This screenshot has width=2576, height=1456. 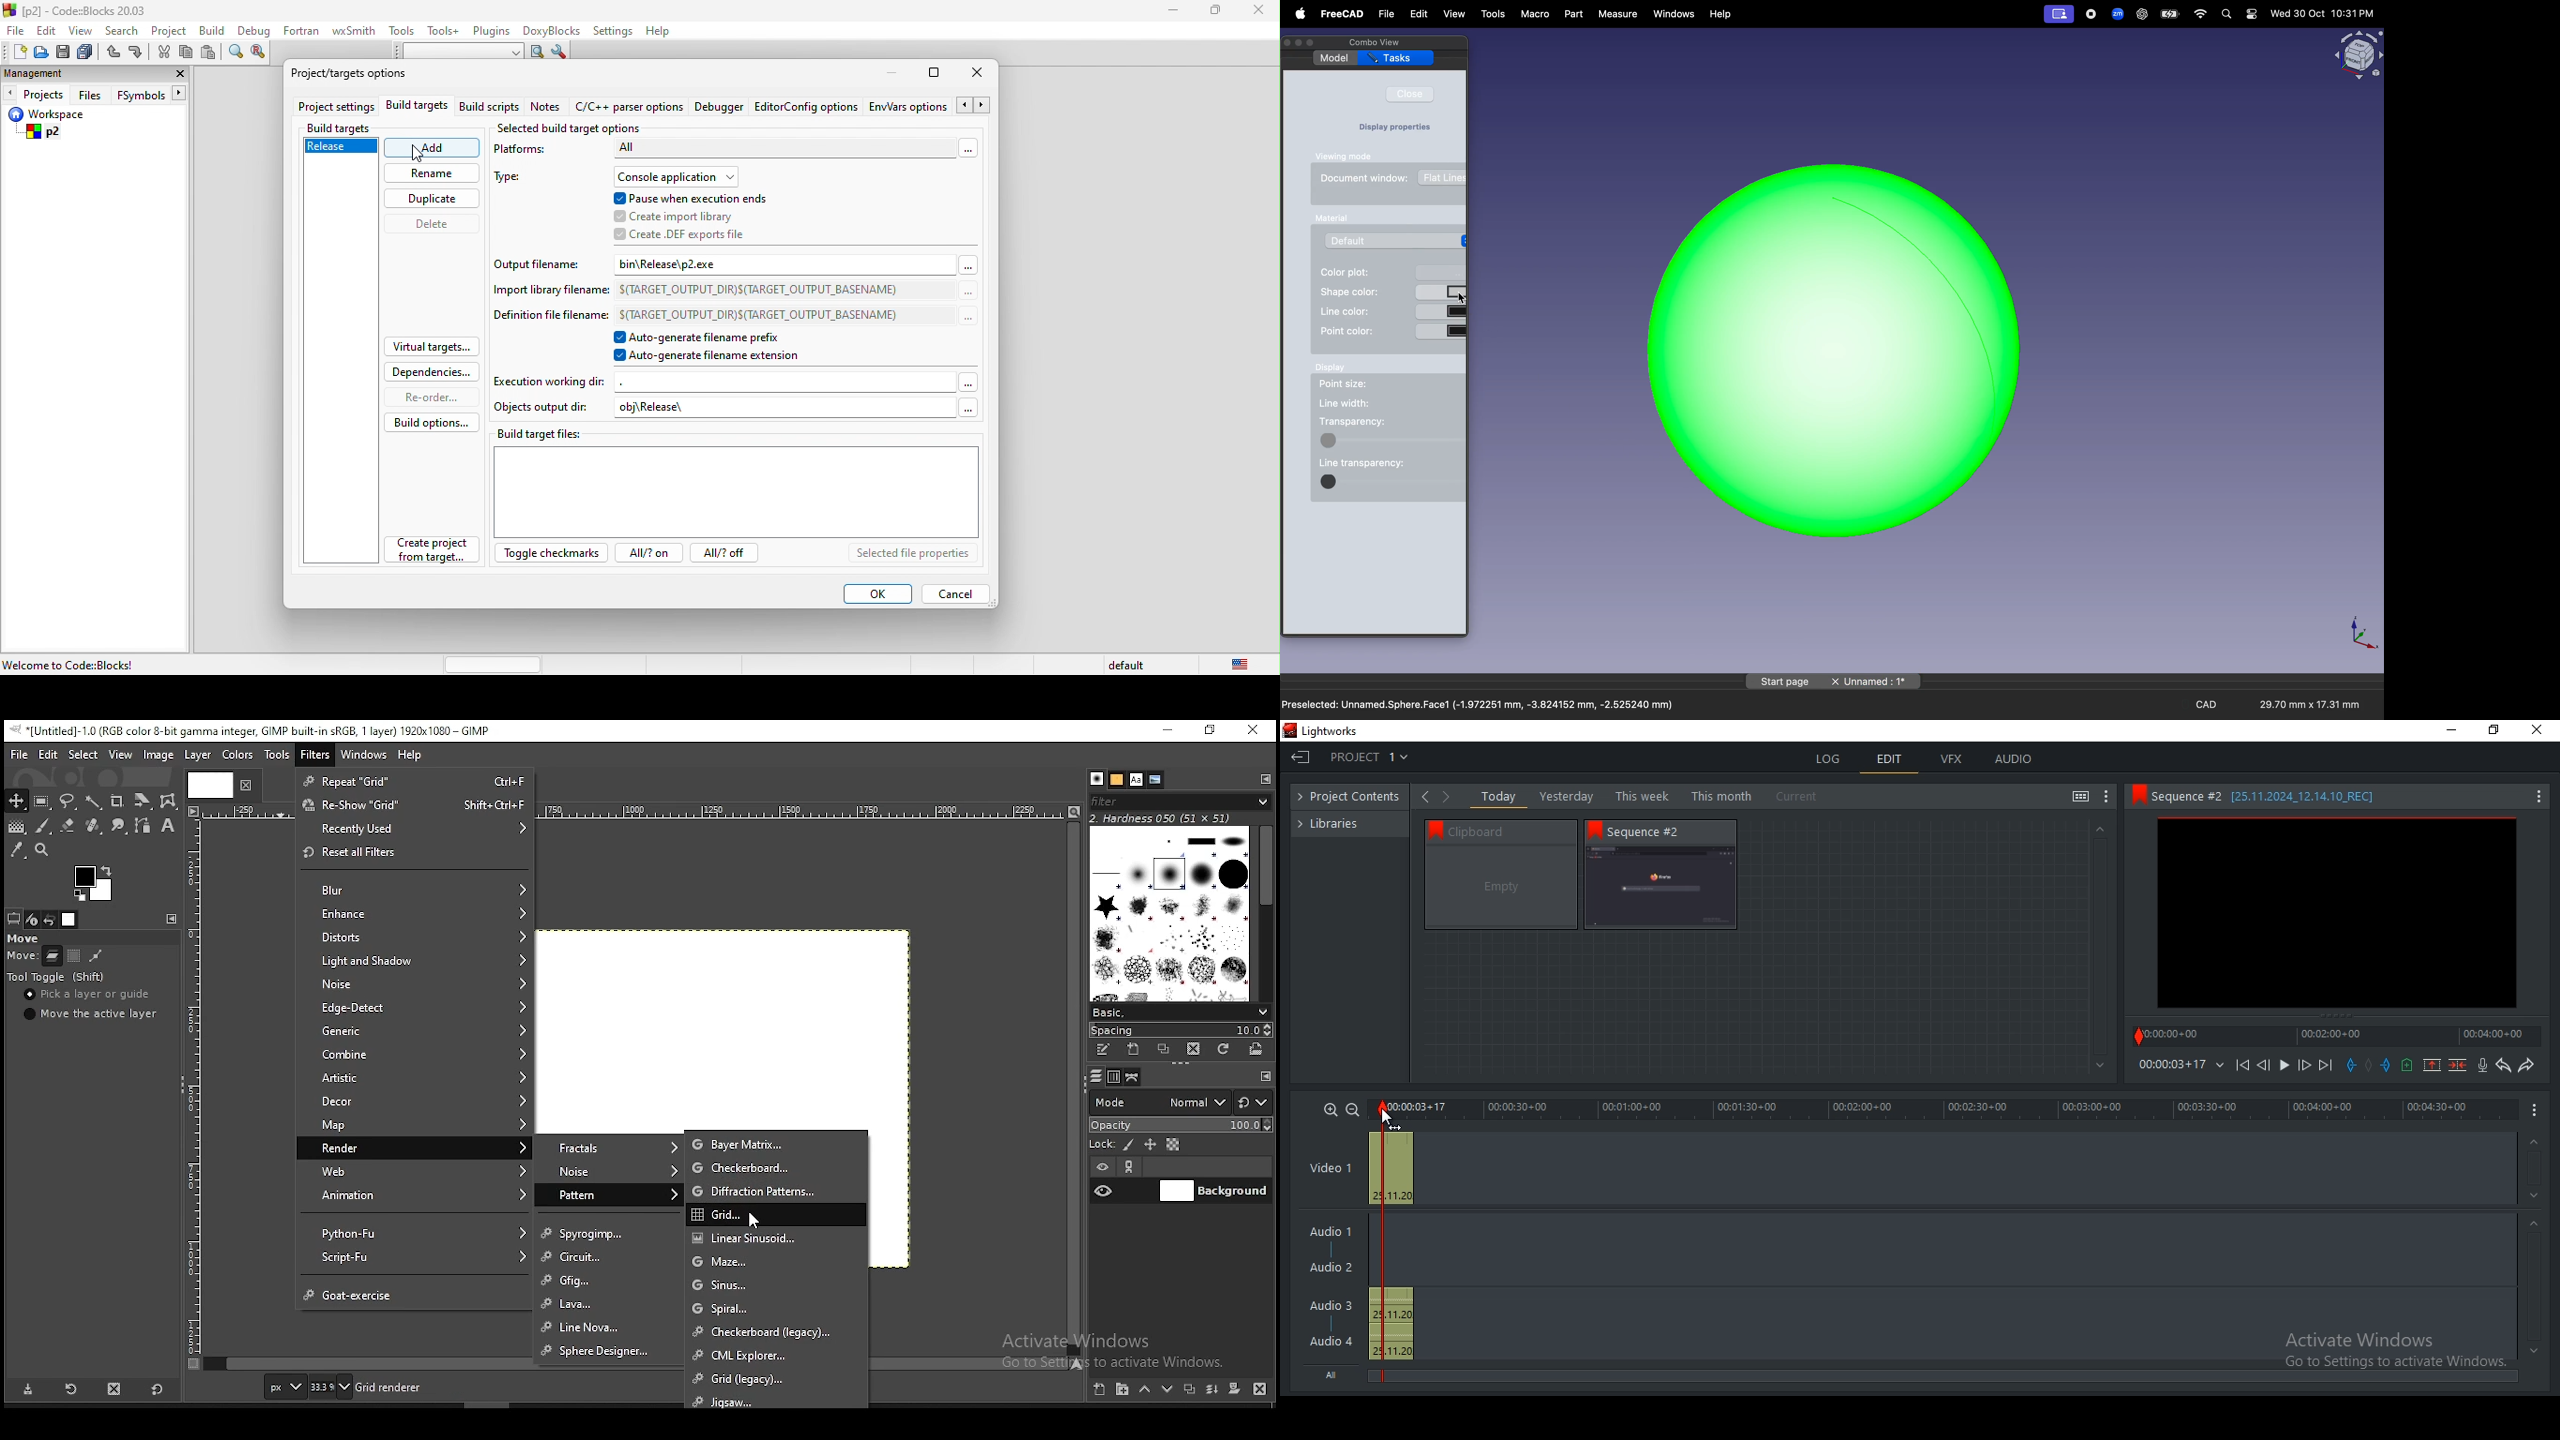 I want to click on project, so click(x=1354, y=798).